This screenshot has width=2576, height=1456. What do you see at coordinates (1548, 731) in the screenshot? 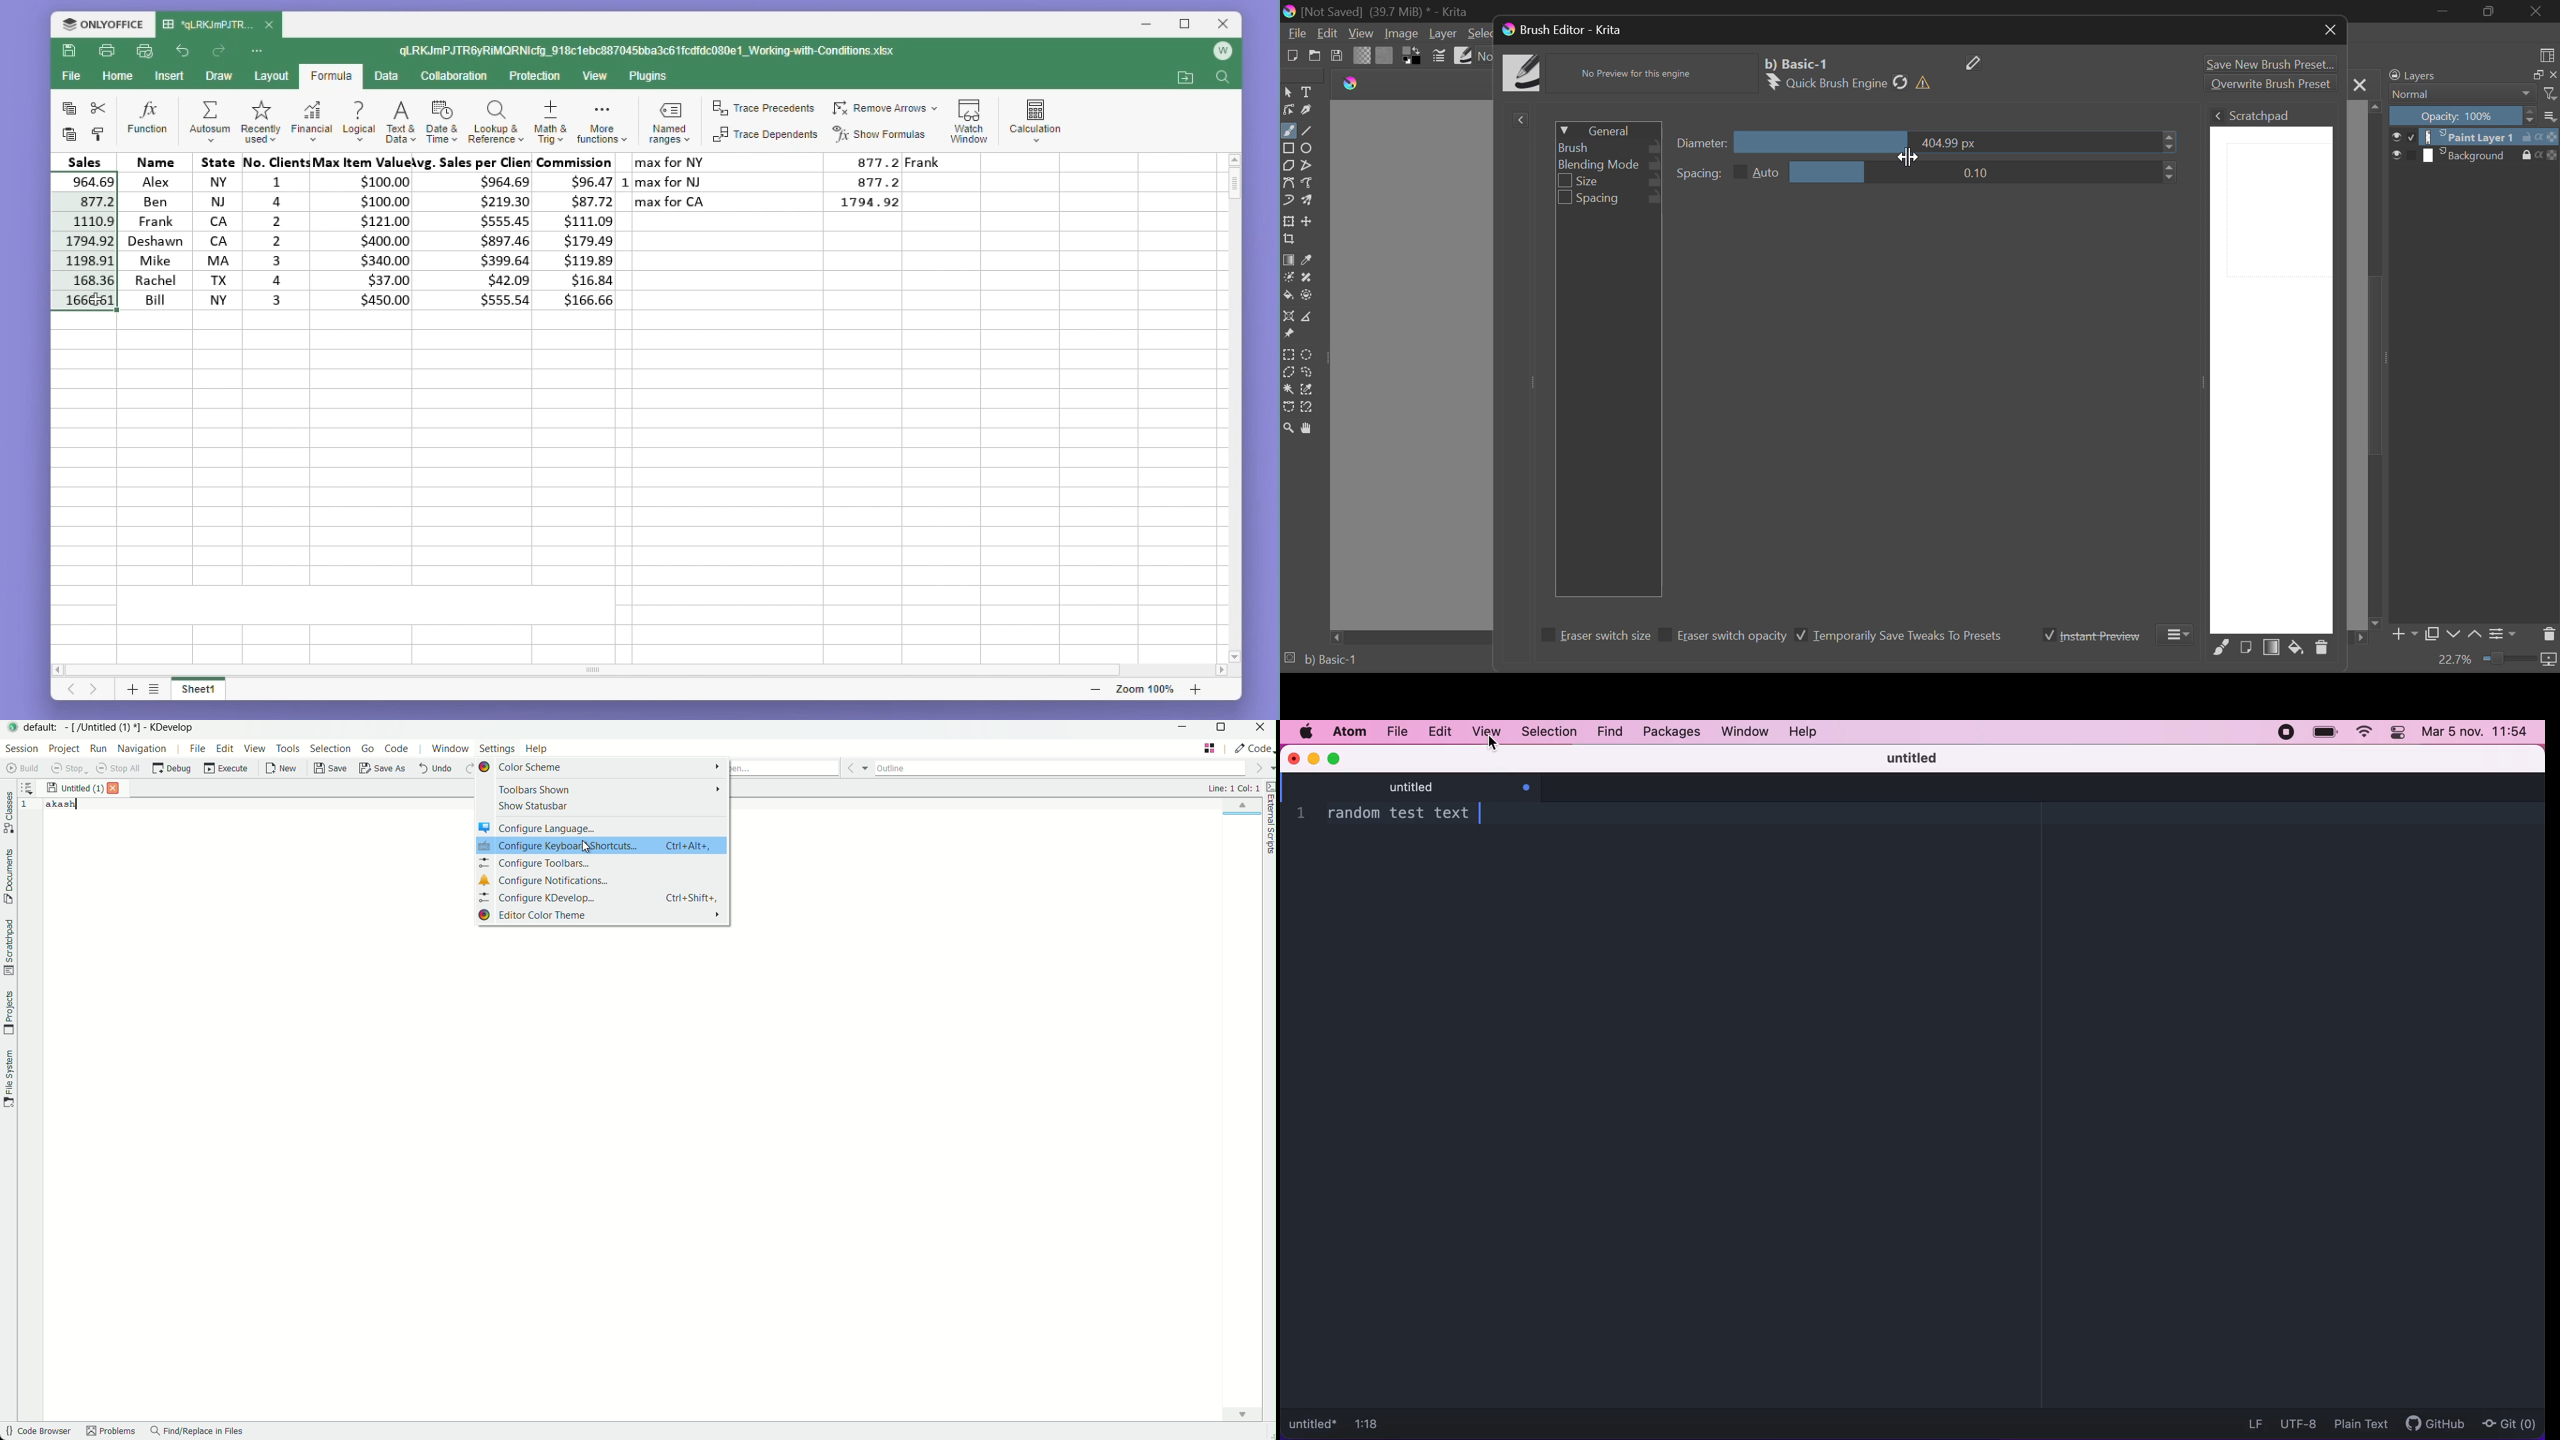
I see `selection` at bounding box center [1548, 731].